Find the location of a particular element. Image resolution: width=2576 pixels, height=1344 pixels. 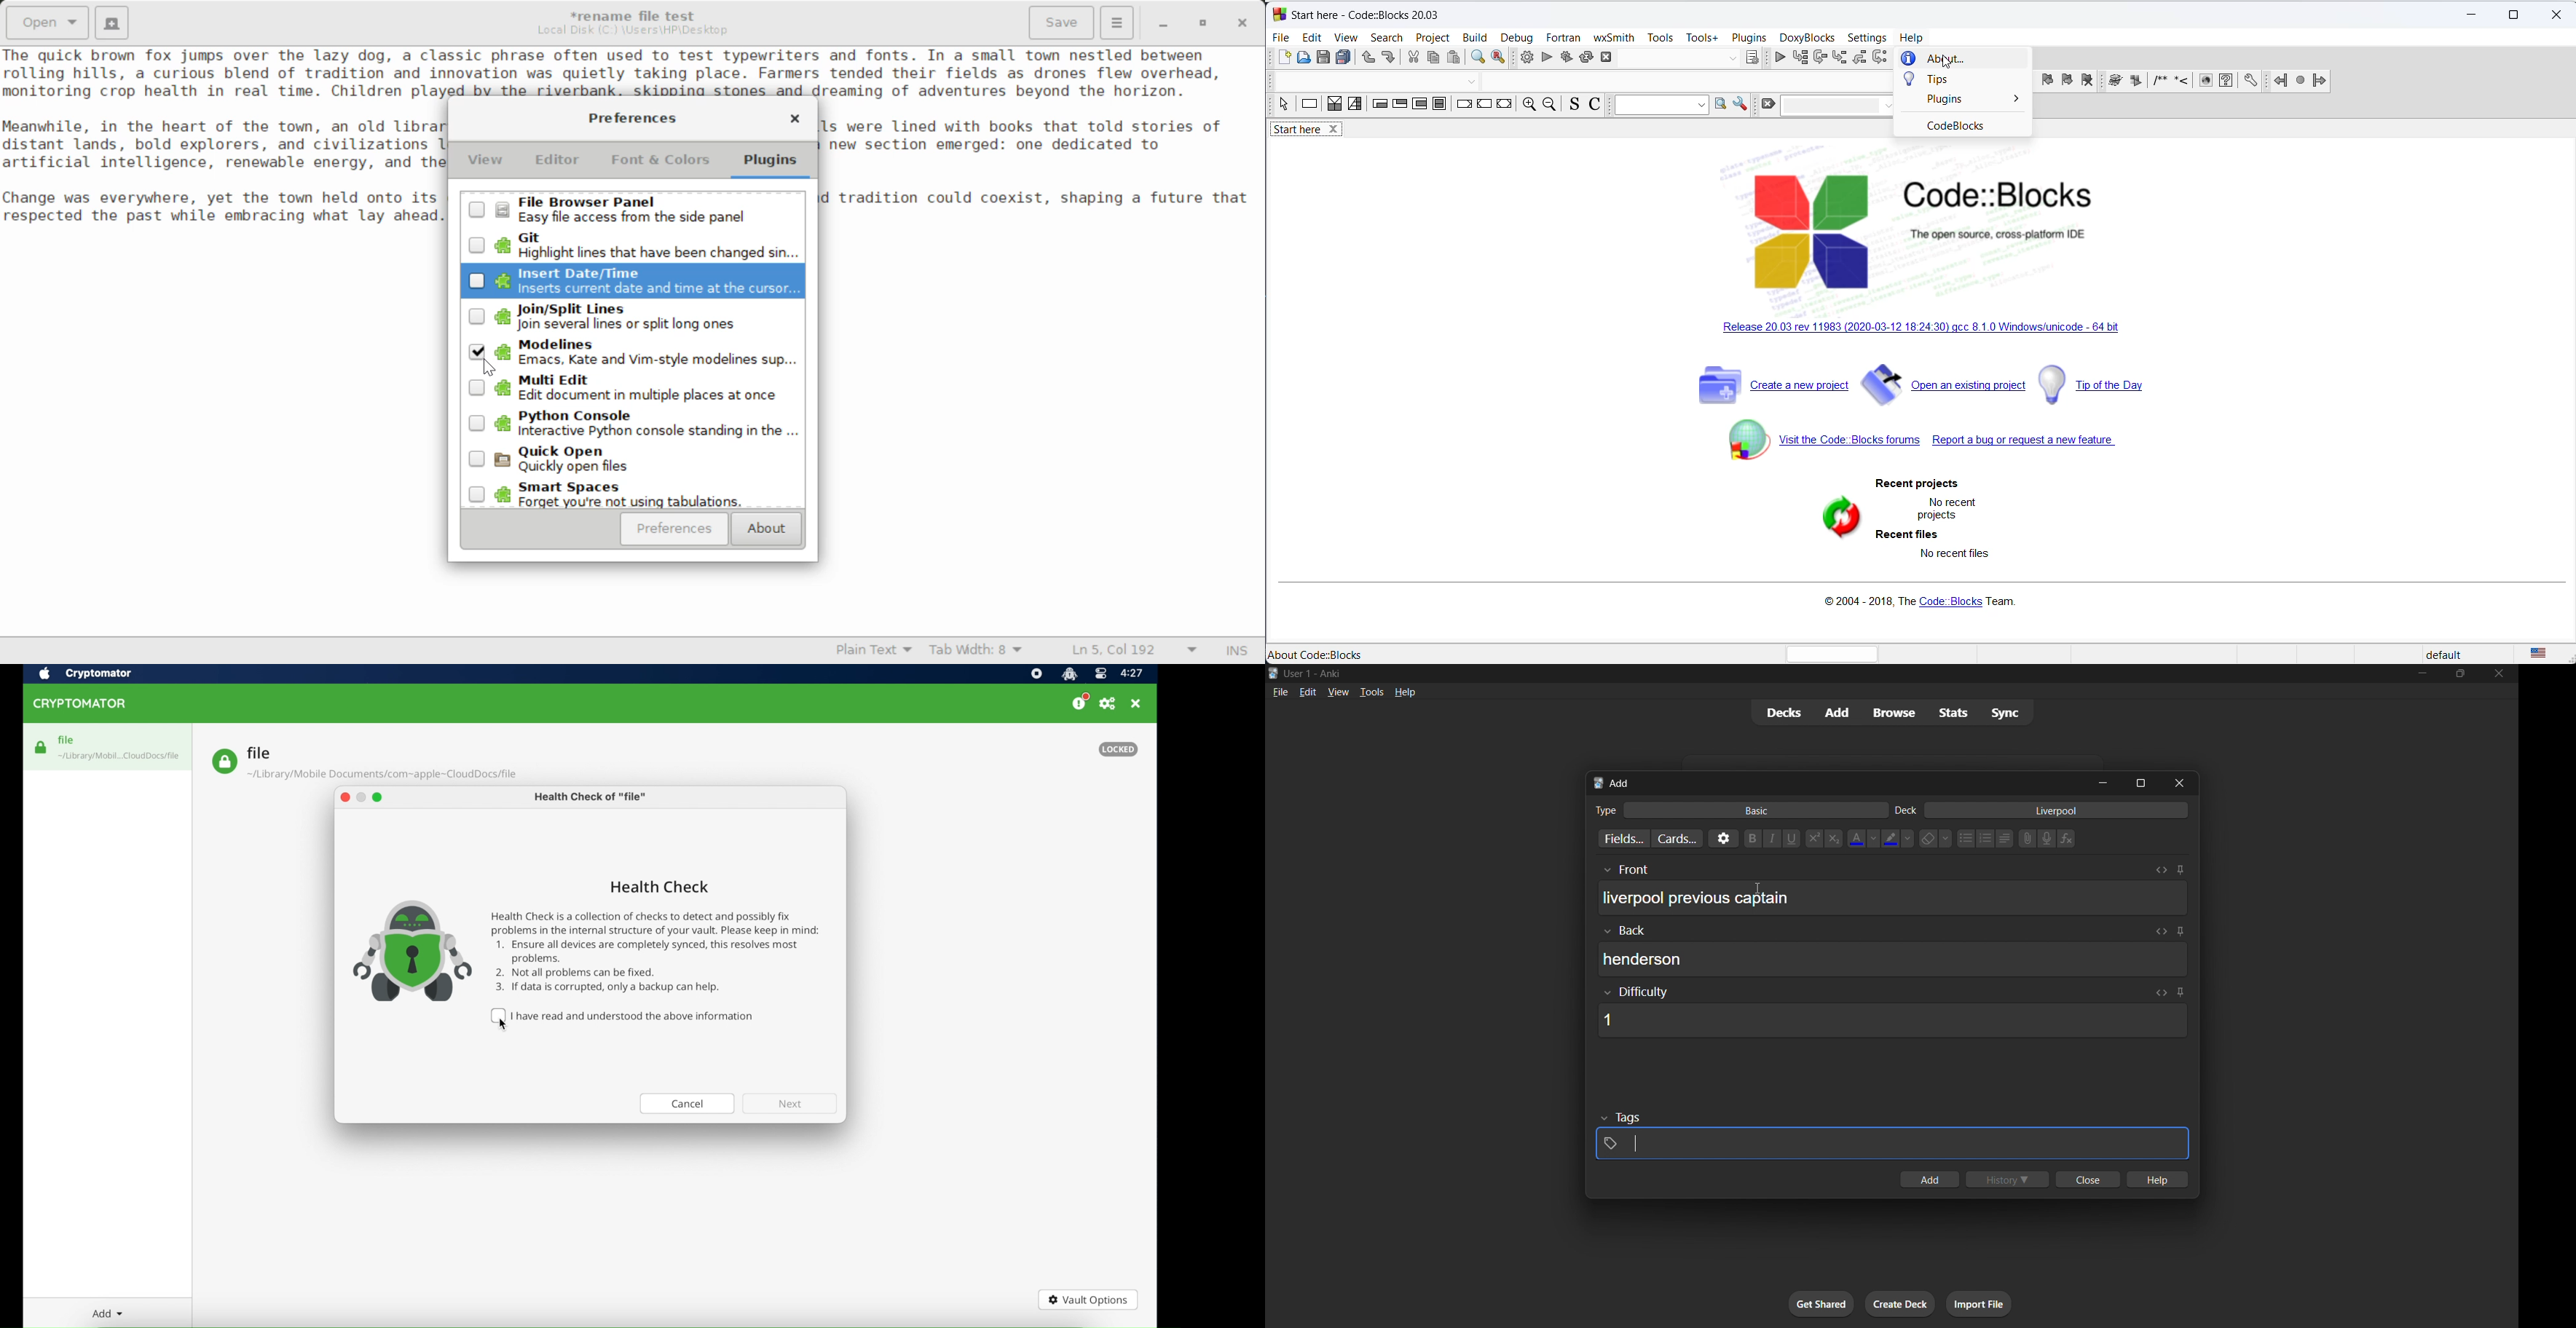

Health Check
Health Check is a collection of checks to detect and possibly fix
problems in the internal structure of your vault. Please keep in mind:
1. Ensure all devices are completely synced, this resolves most
problems.
2. Not all problems can be fixed.
3. If data is corrupted, only a backup can help. is located at coordinates (661, 938).